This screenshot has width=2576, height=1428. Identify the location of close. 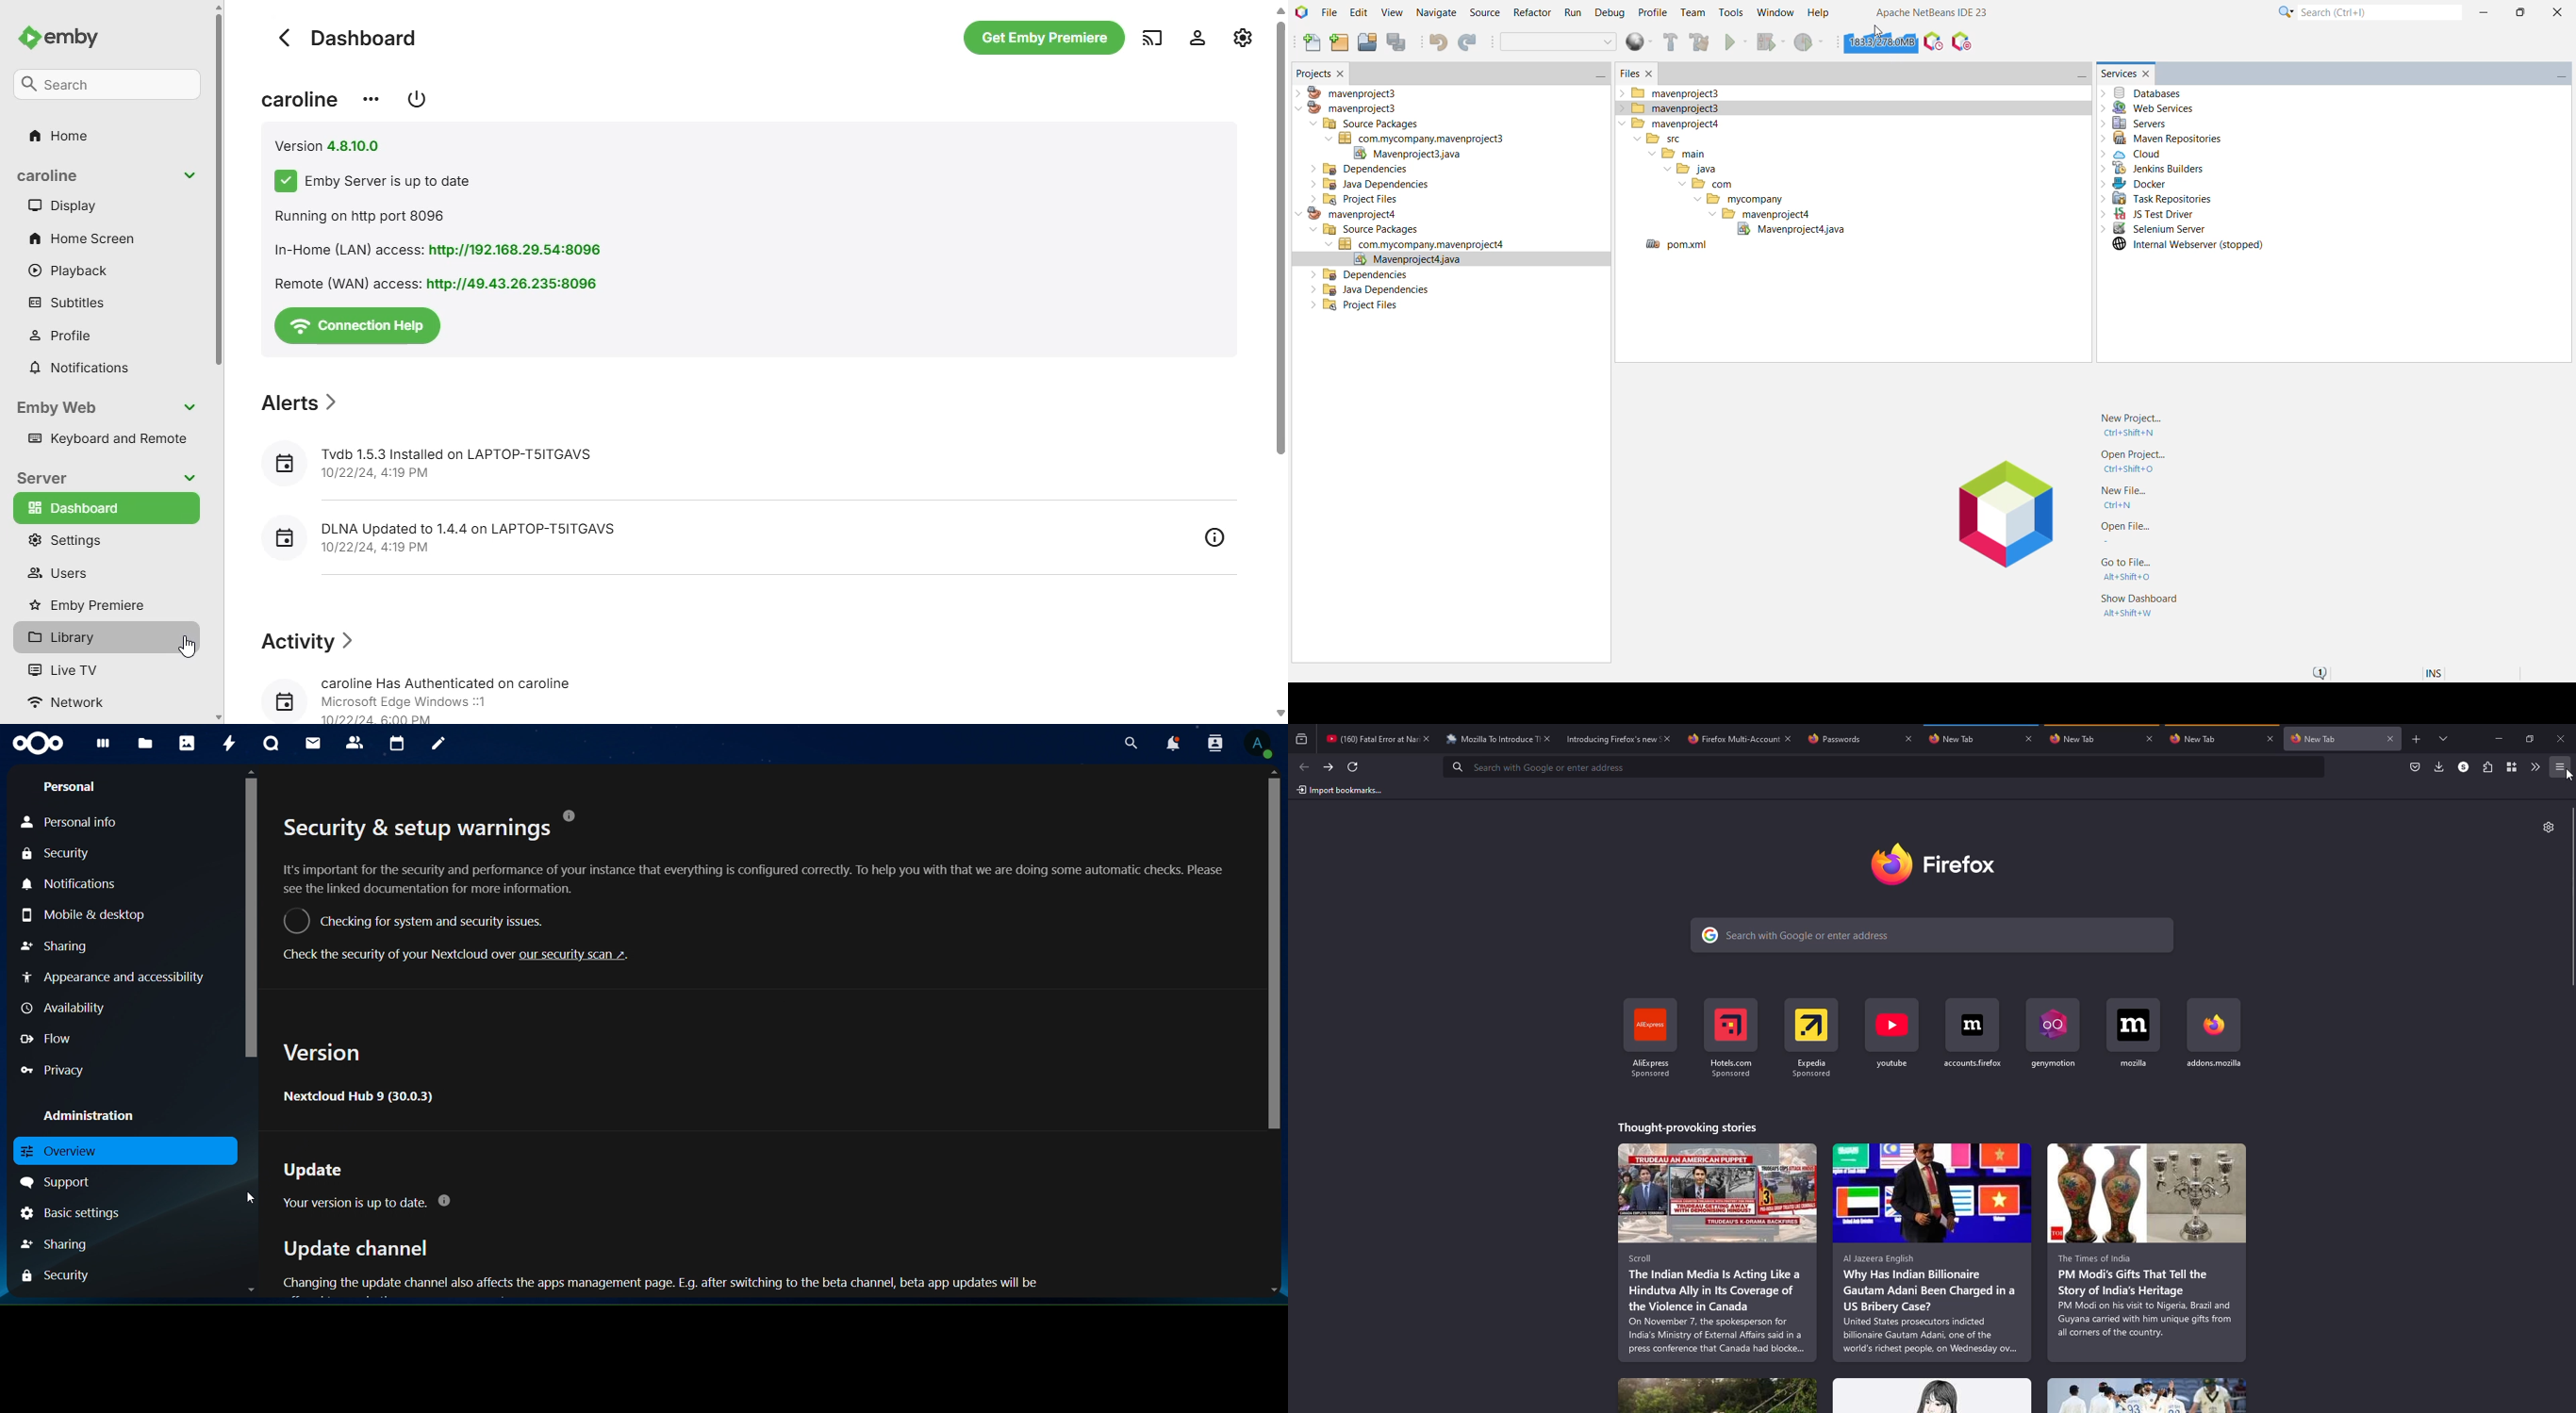
(2269, 739).